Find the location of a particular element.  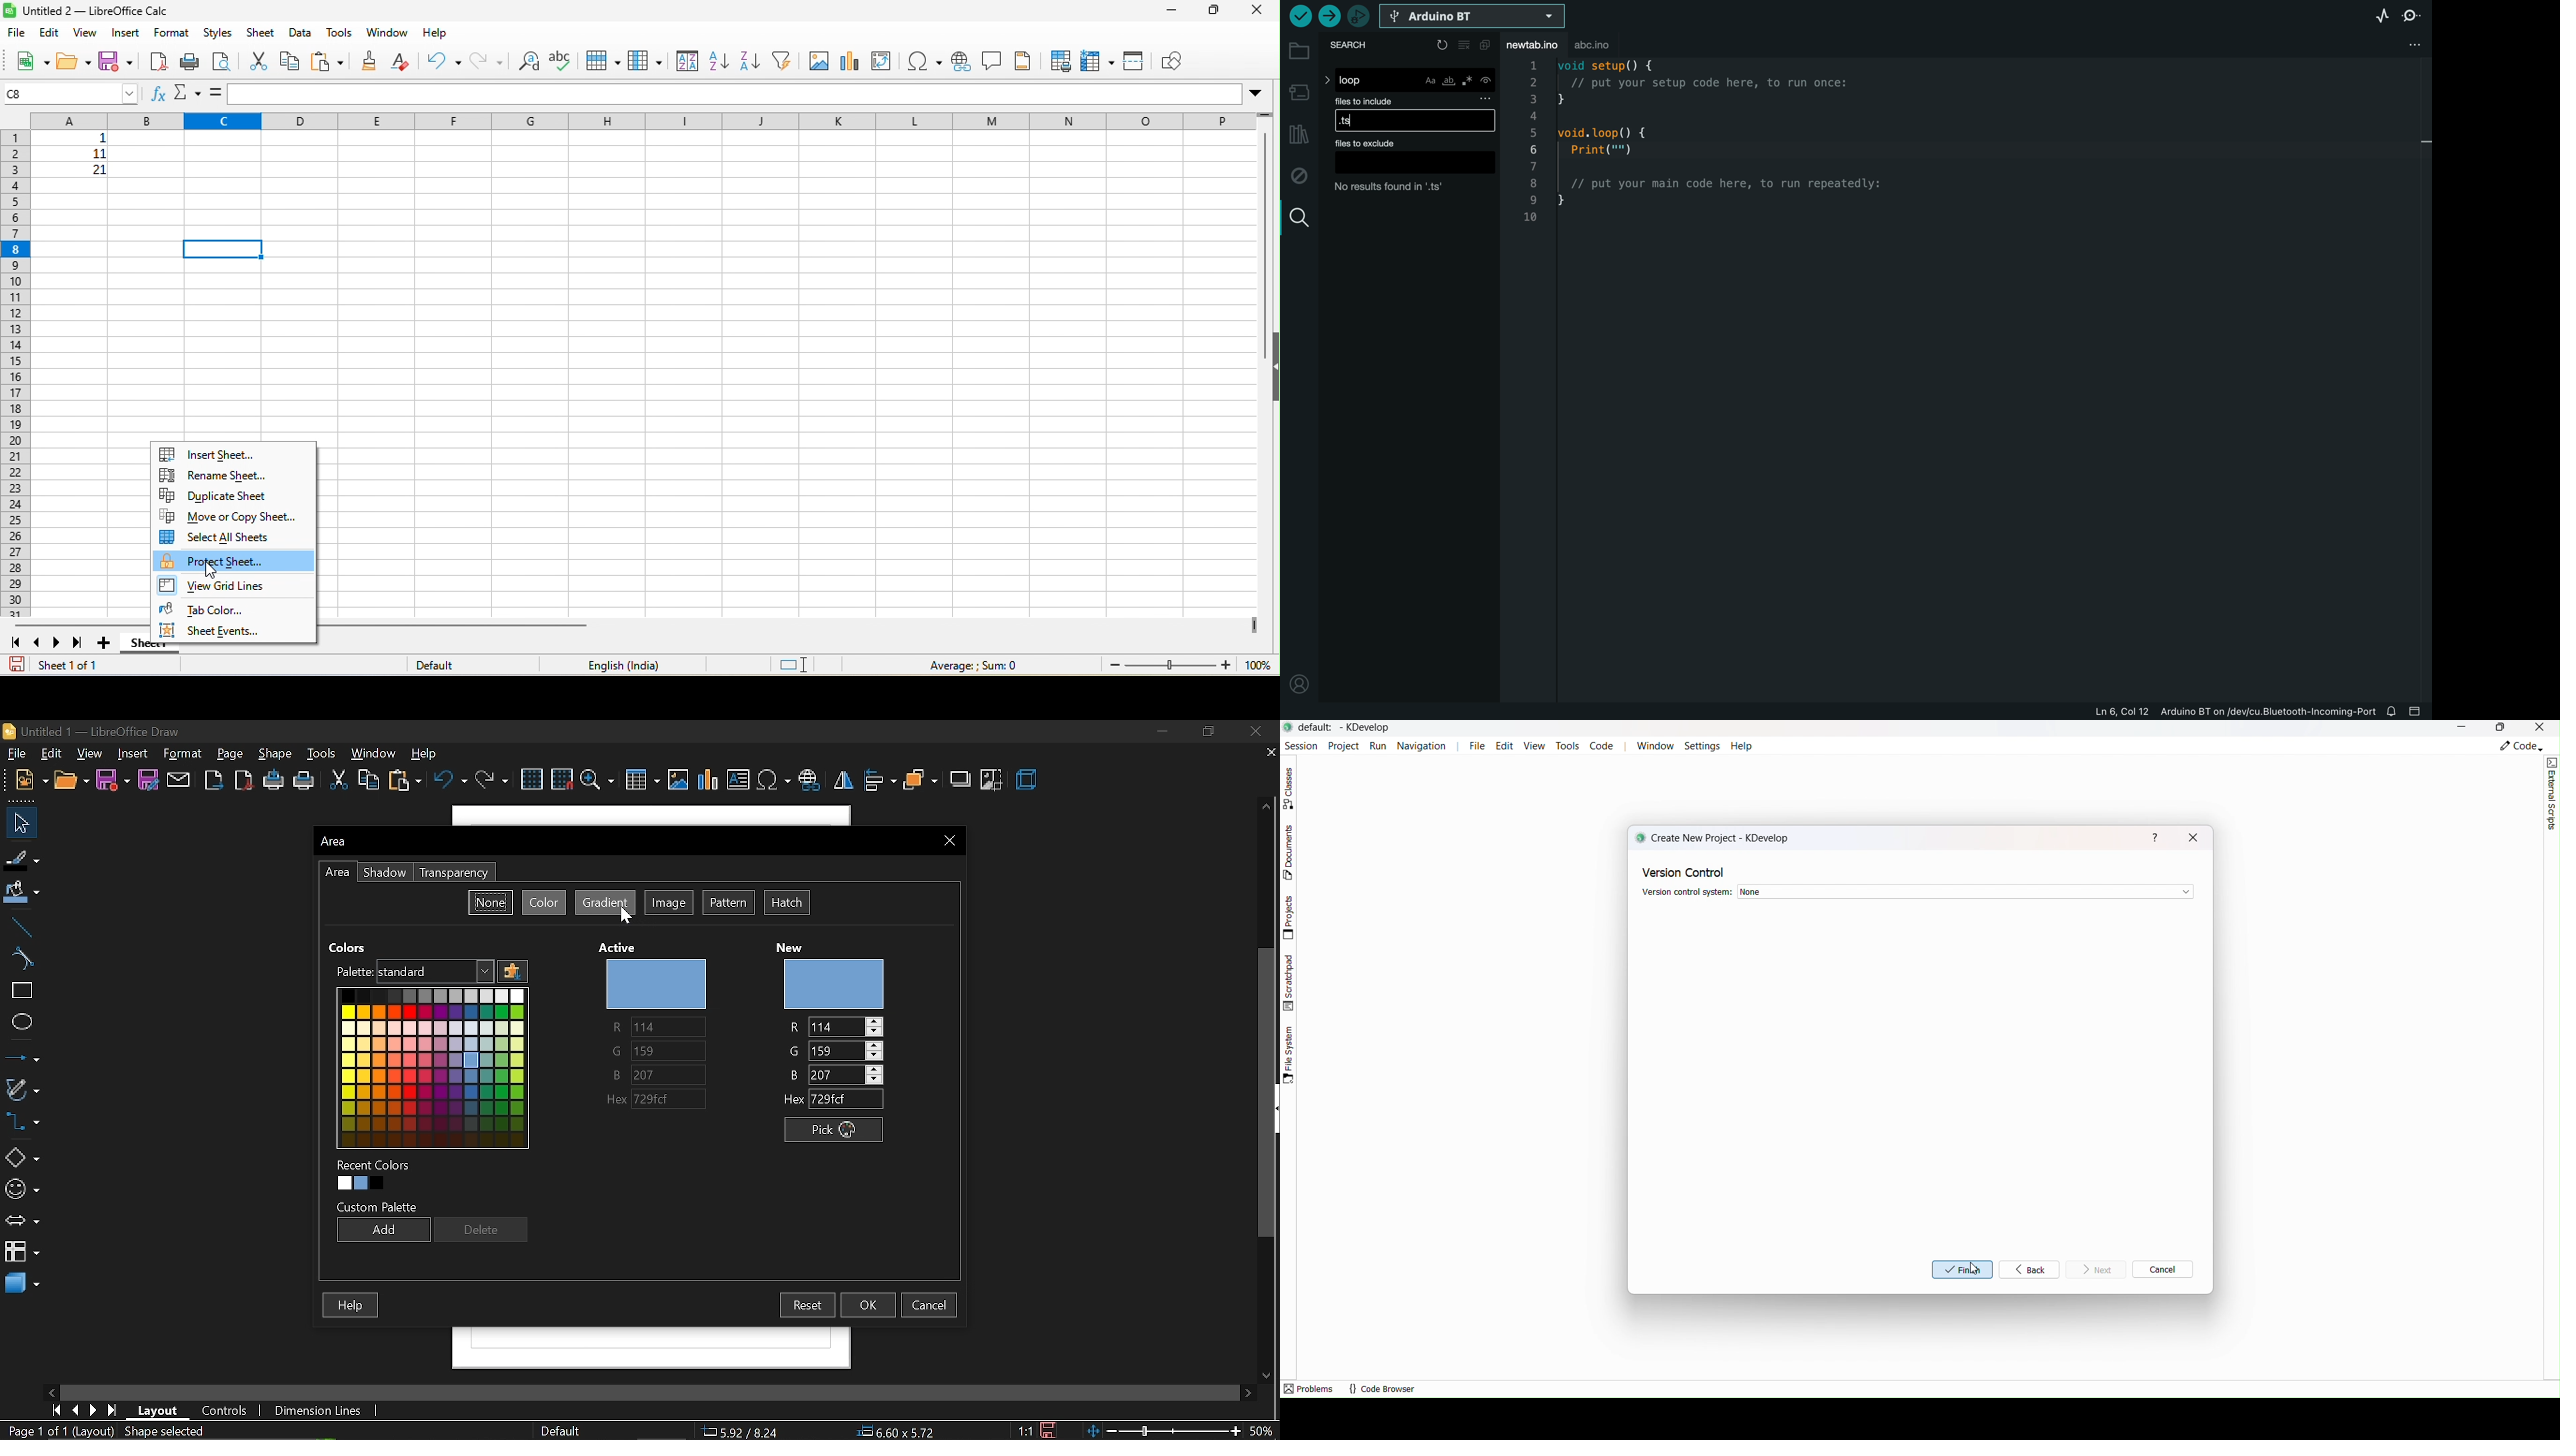

area is located at coordinates (337, 873).